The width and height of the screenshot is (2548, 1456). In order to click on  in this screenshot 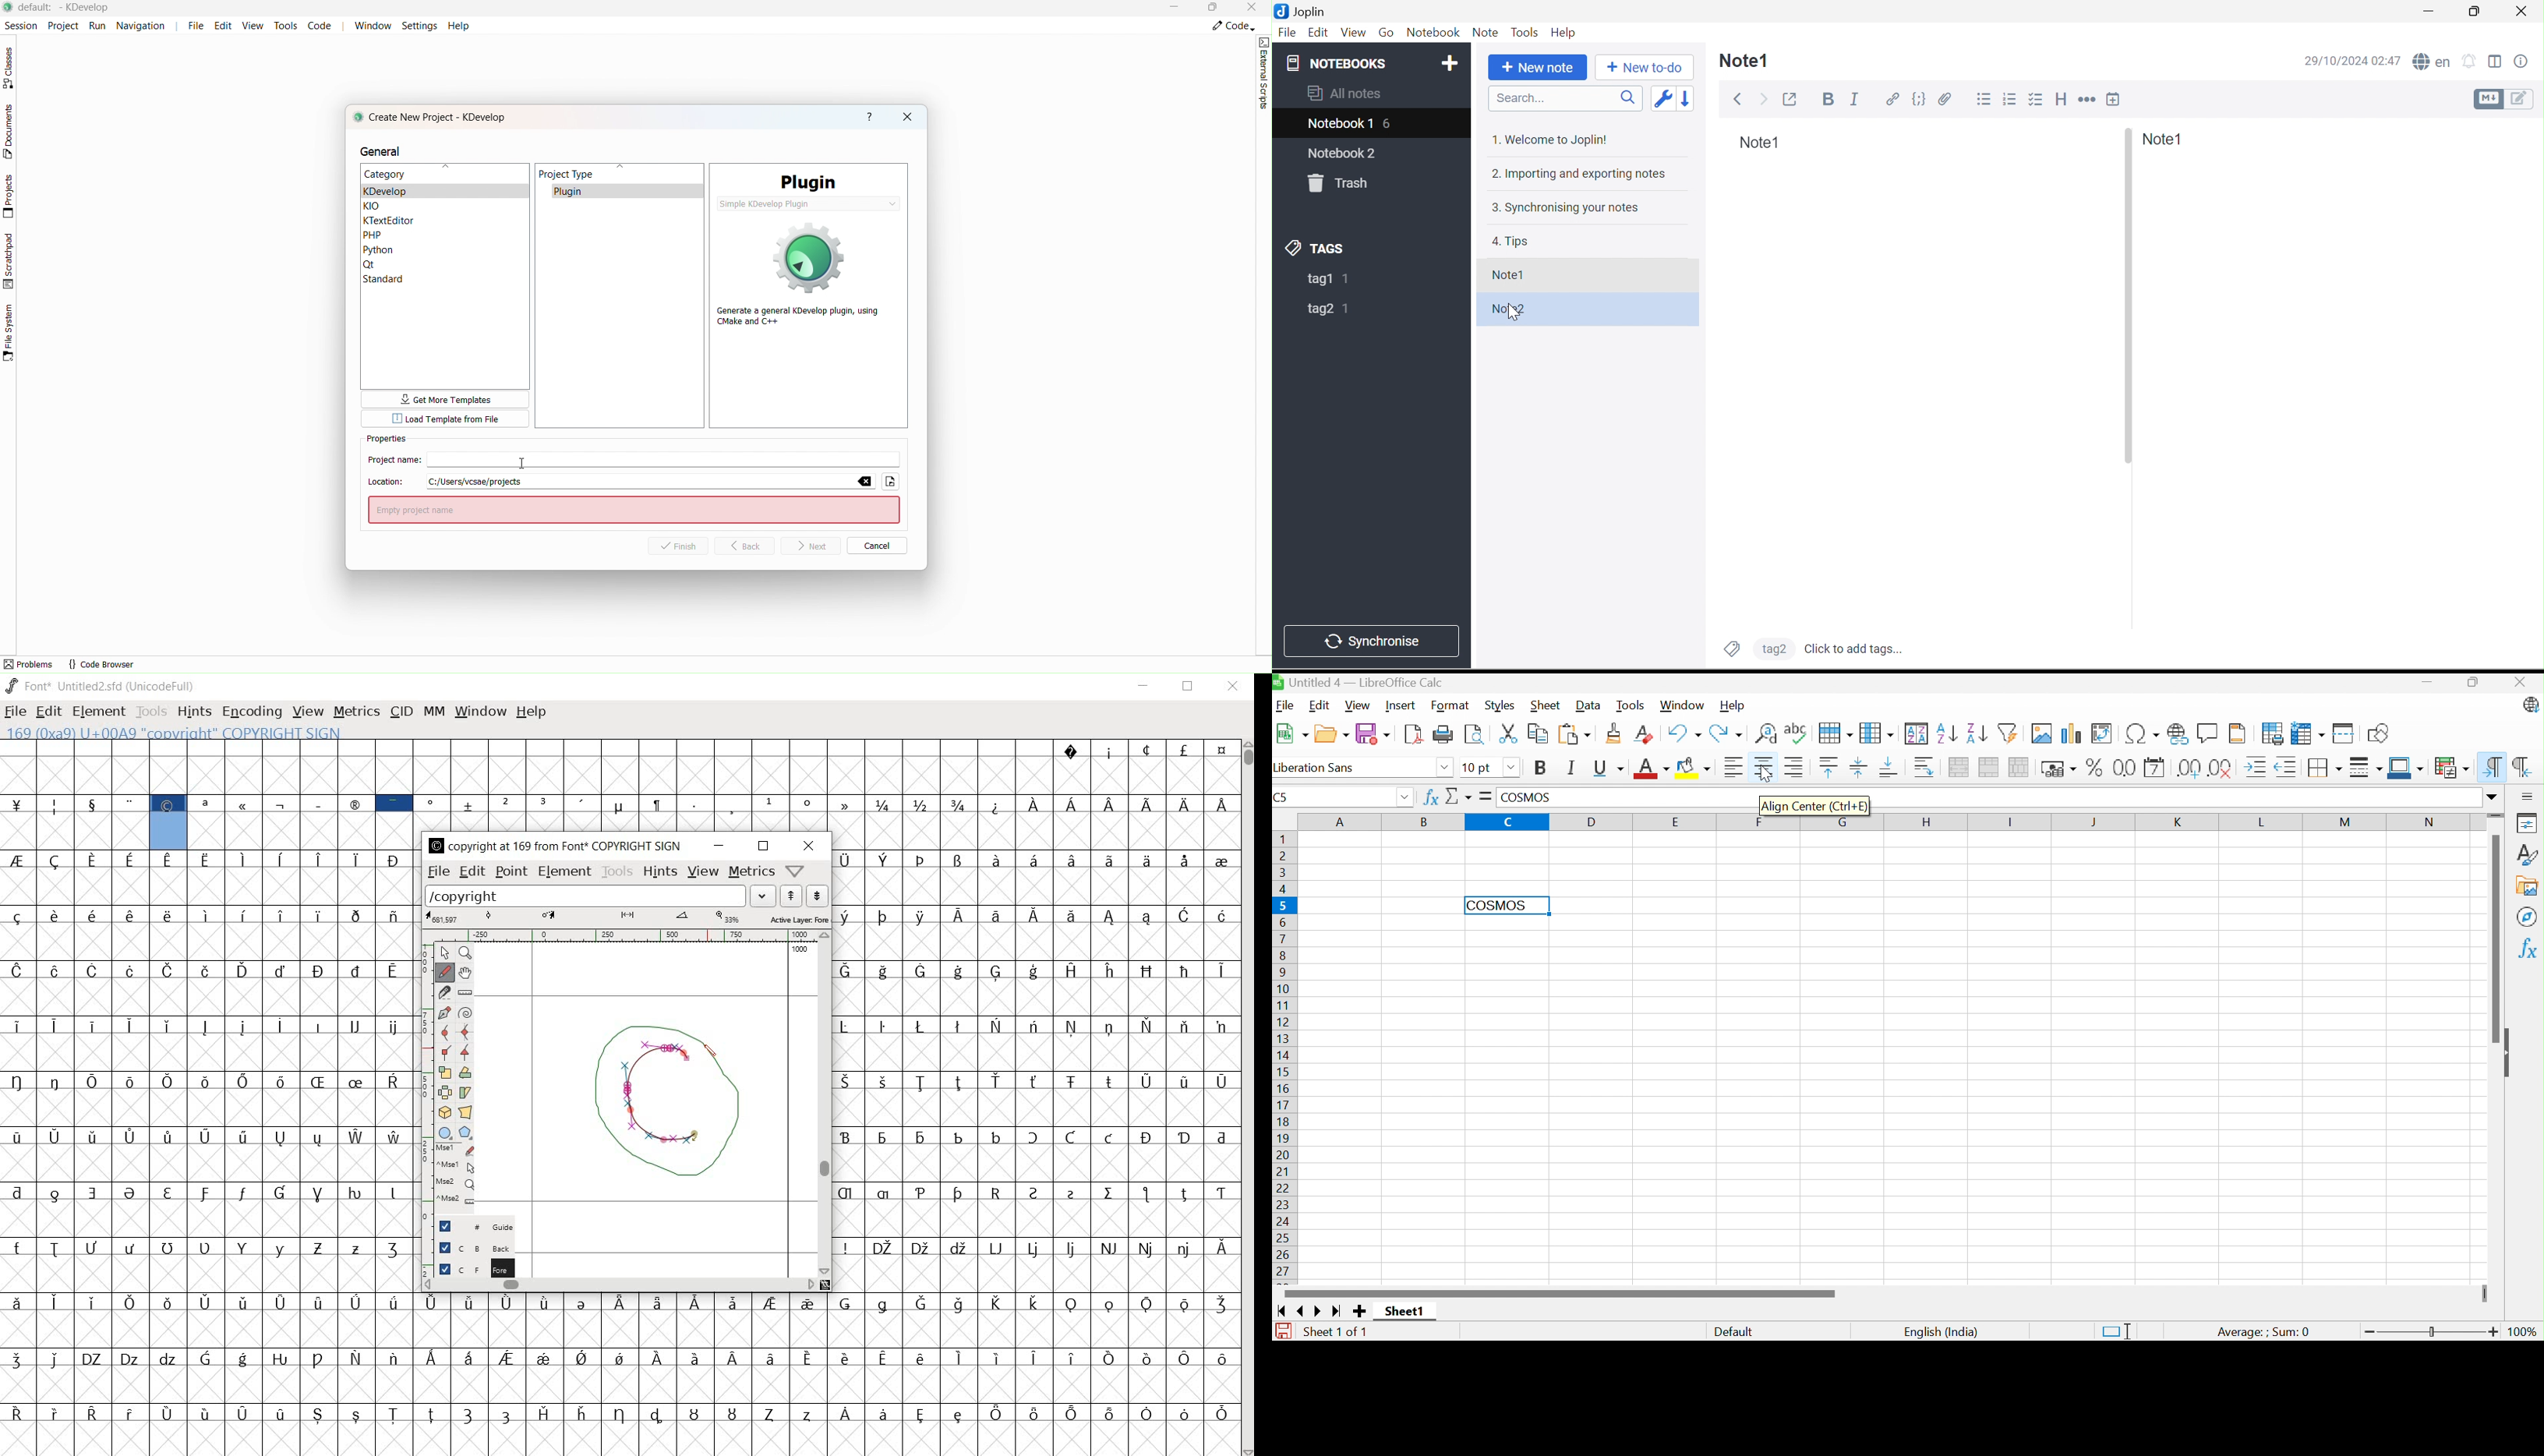, I will do `click(1479, 768)`.